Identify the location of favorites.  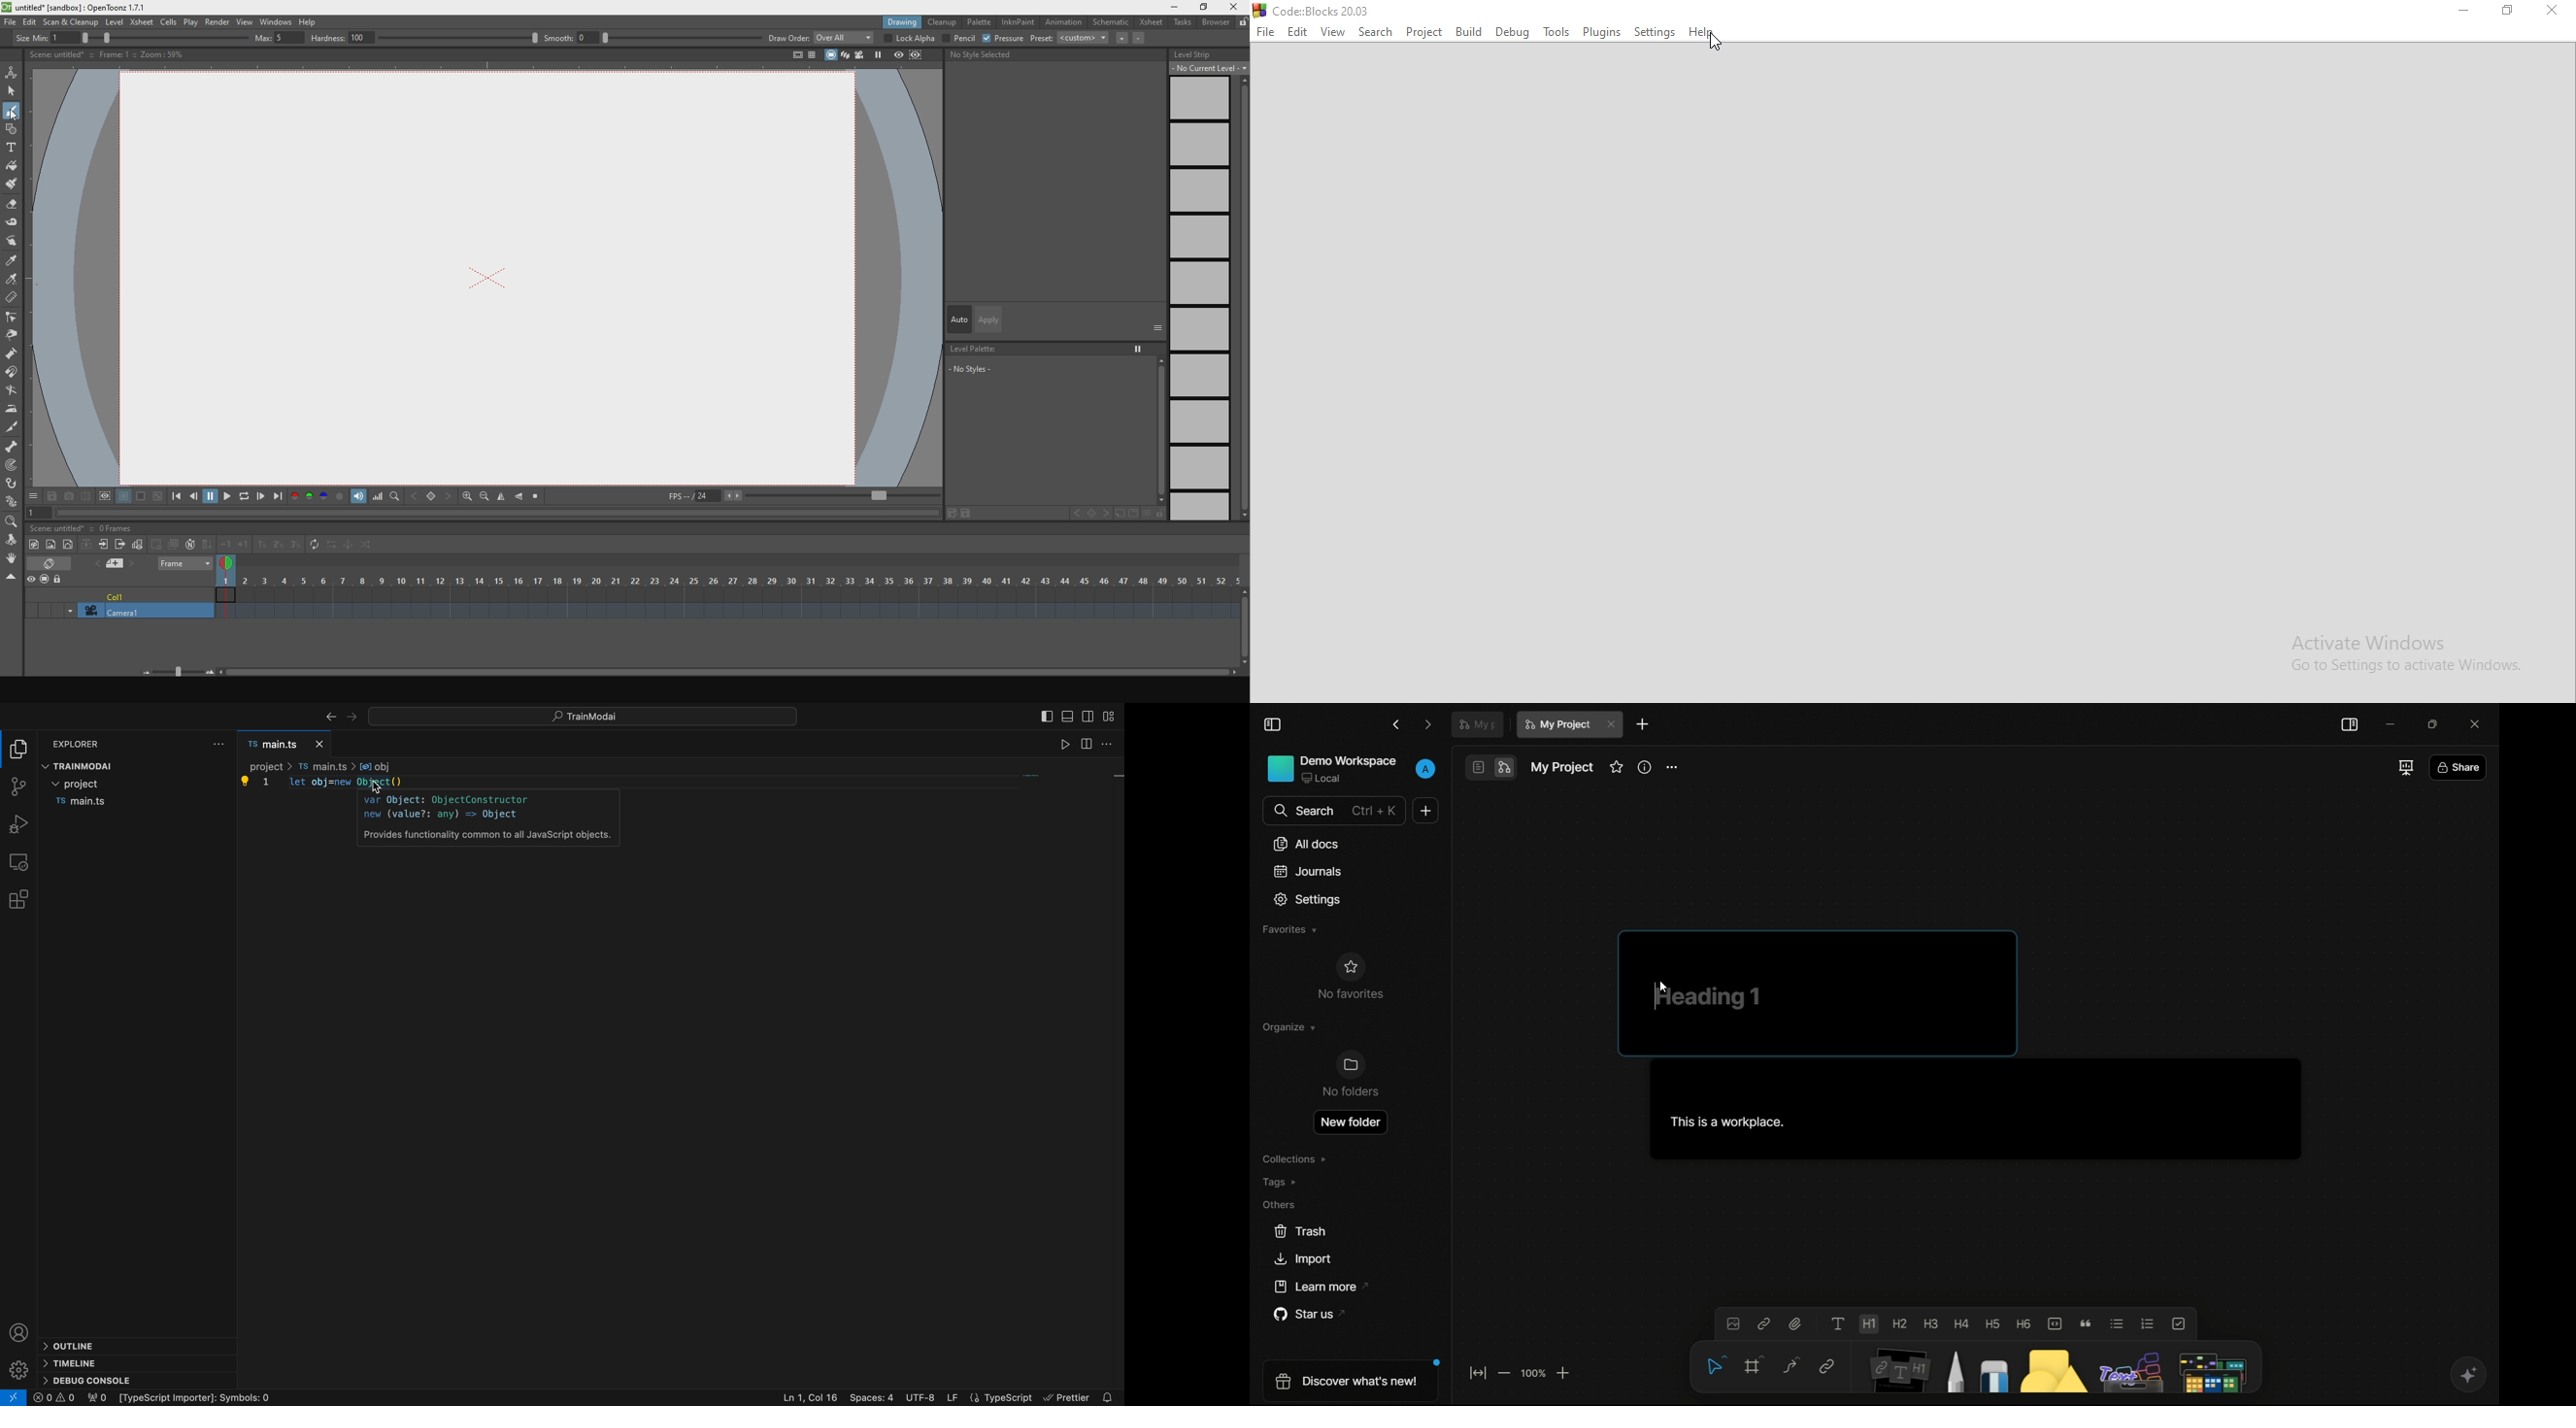
(1290, 928).